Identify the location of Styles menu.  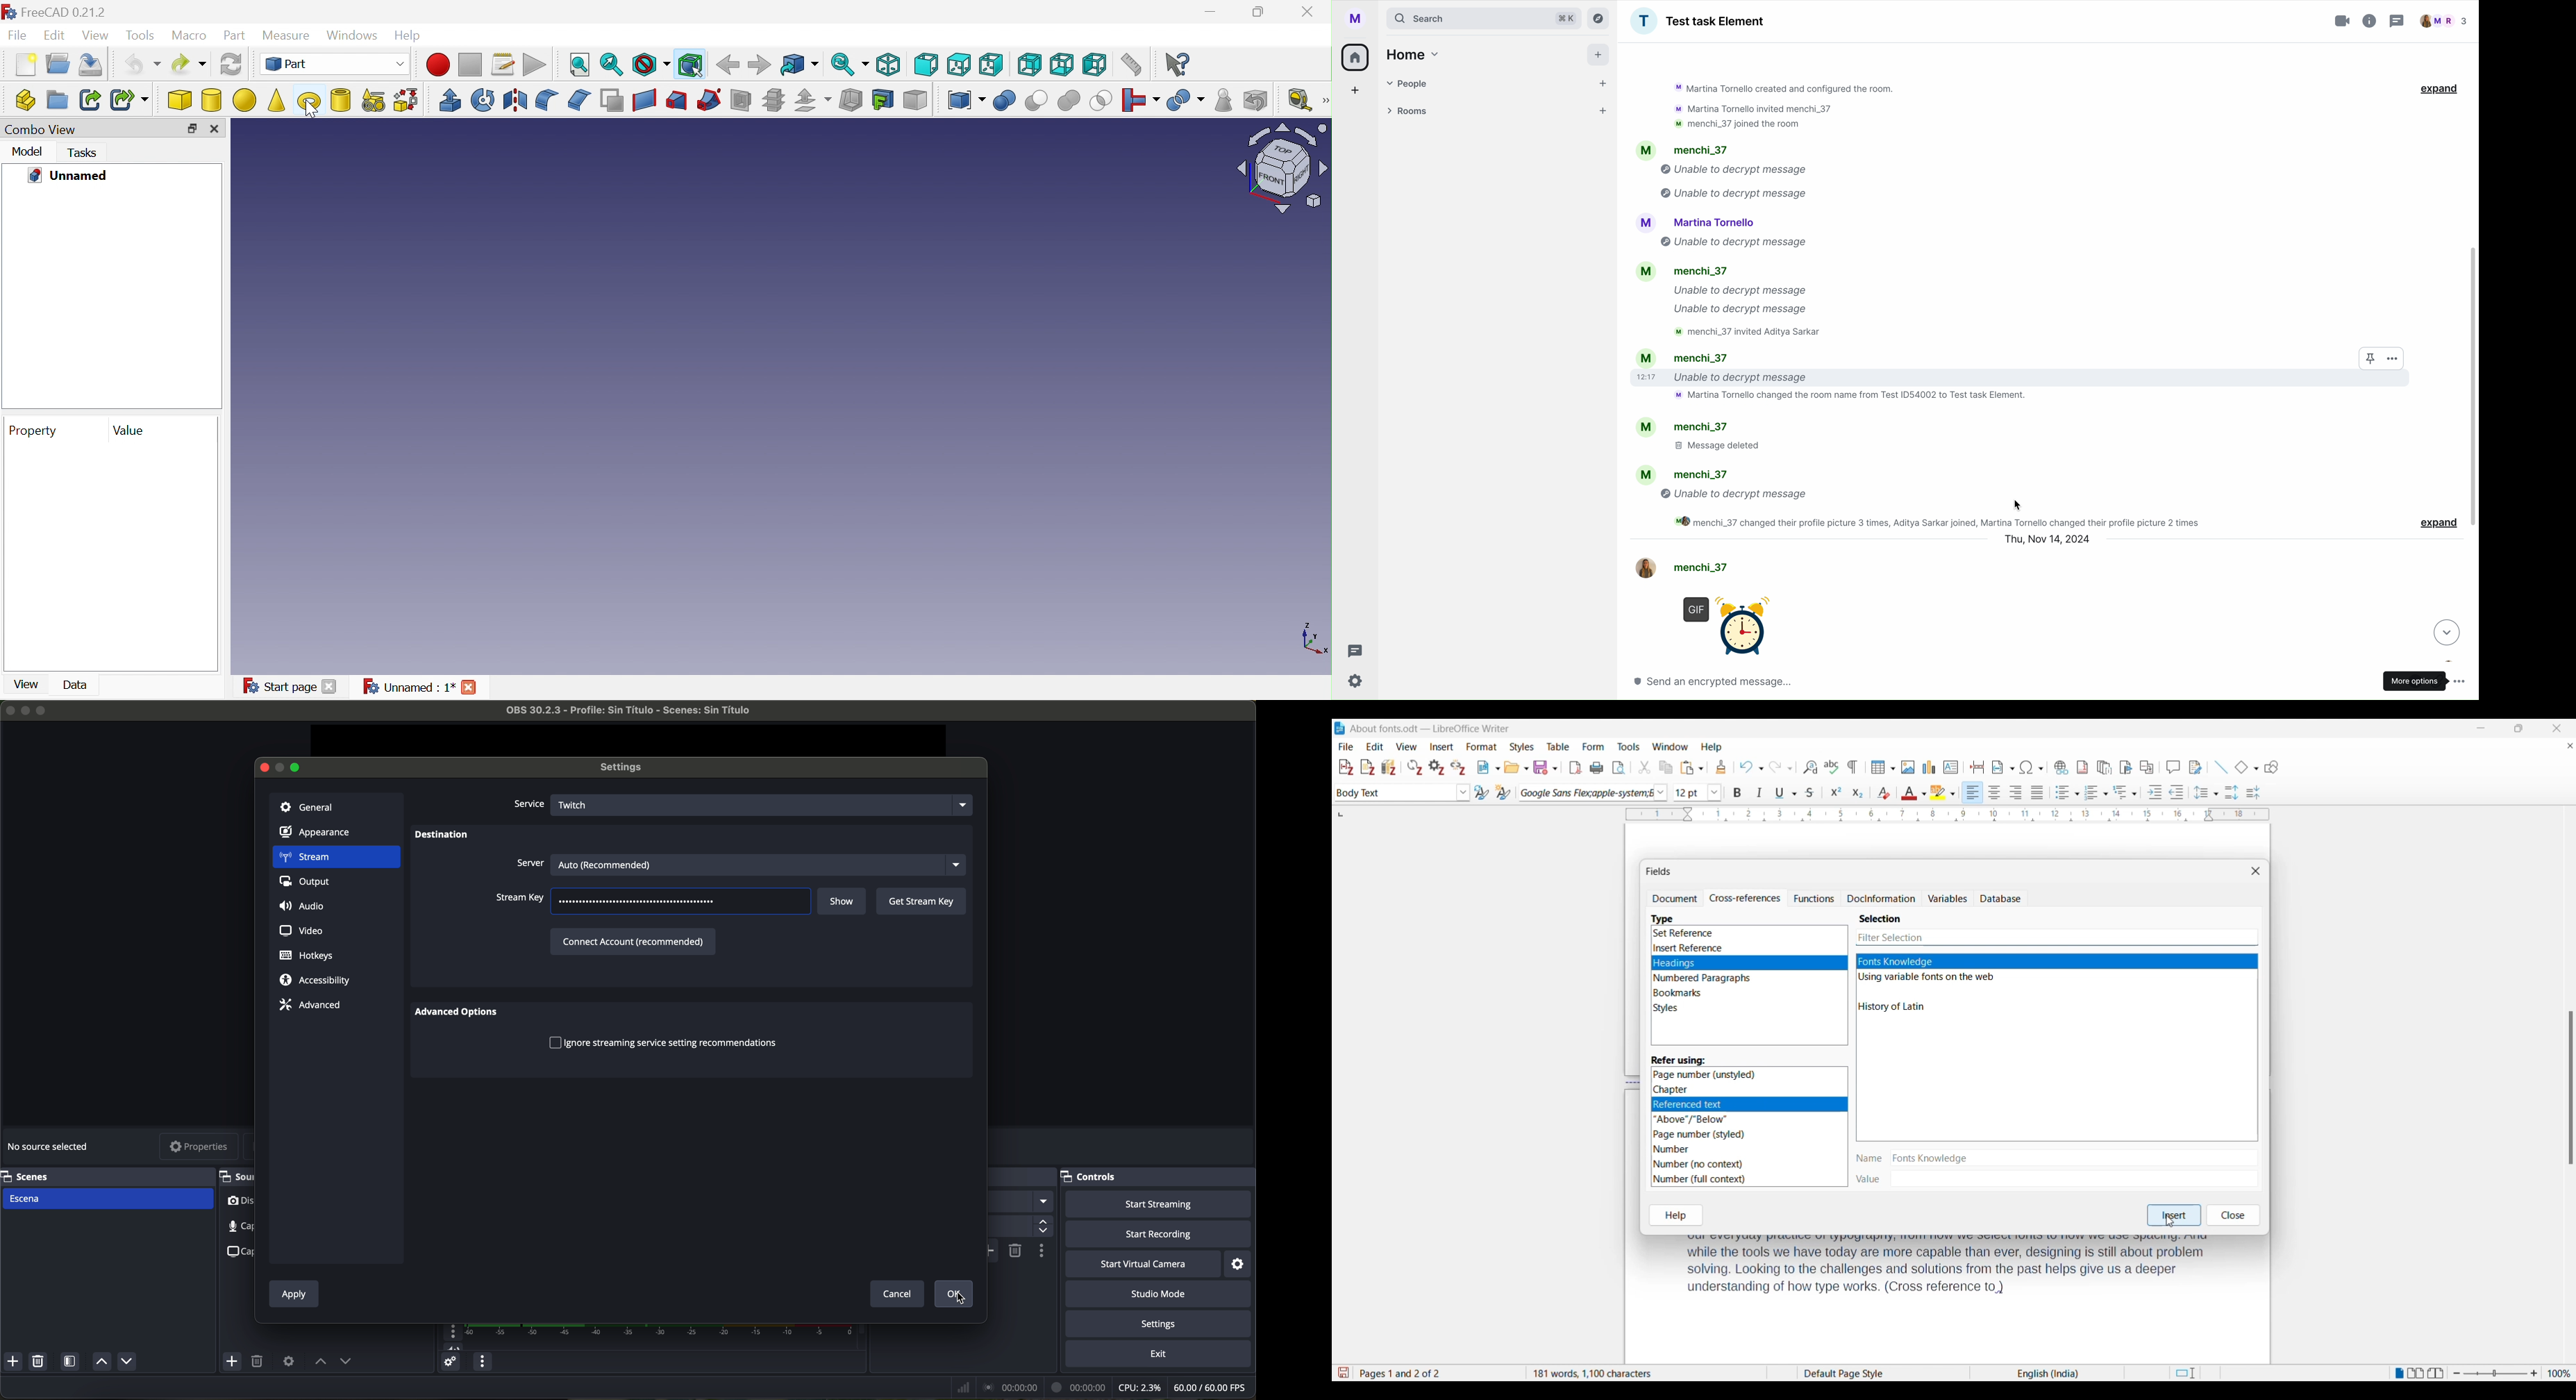
(1522, 747).